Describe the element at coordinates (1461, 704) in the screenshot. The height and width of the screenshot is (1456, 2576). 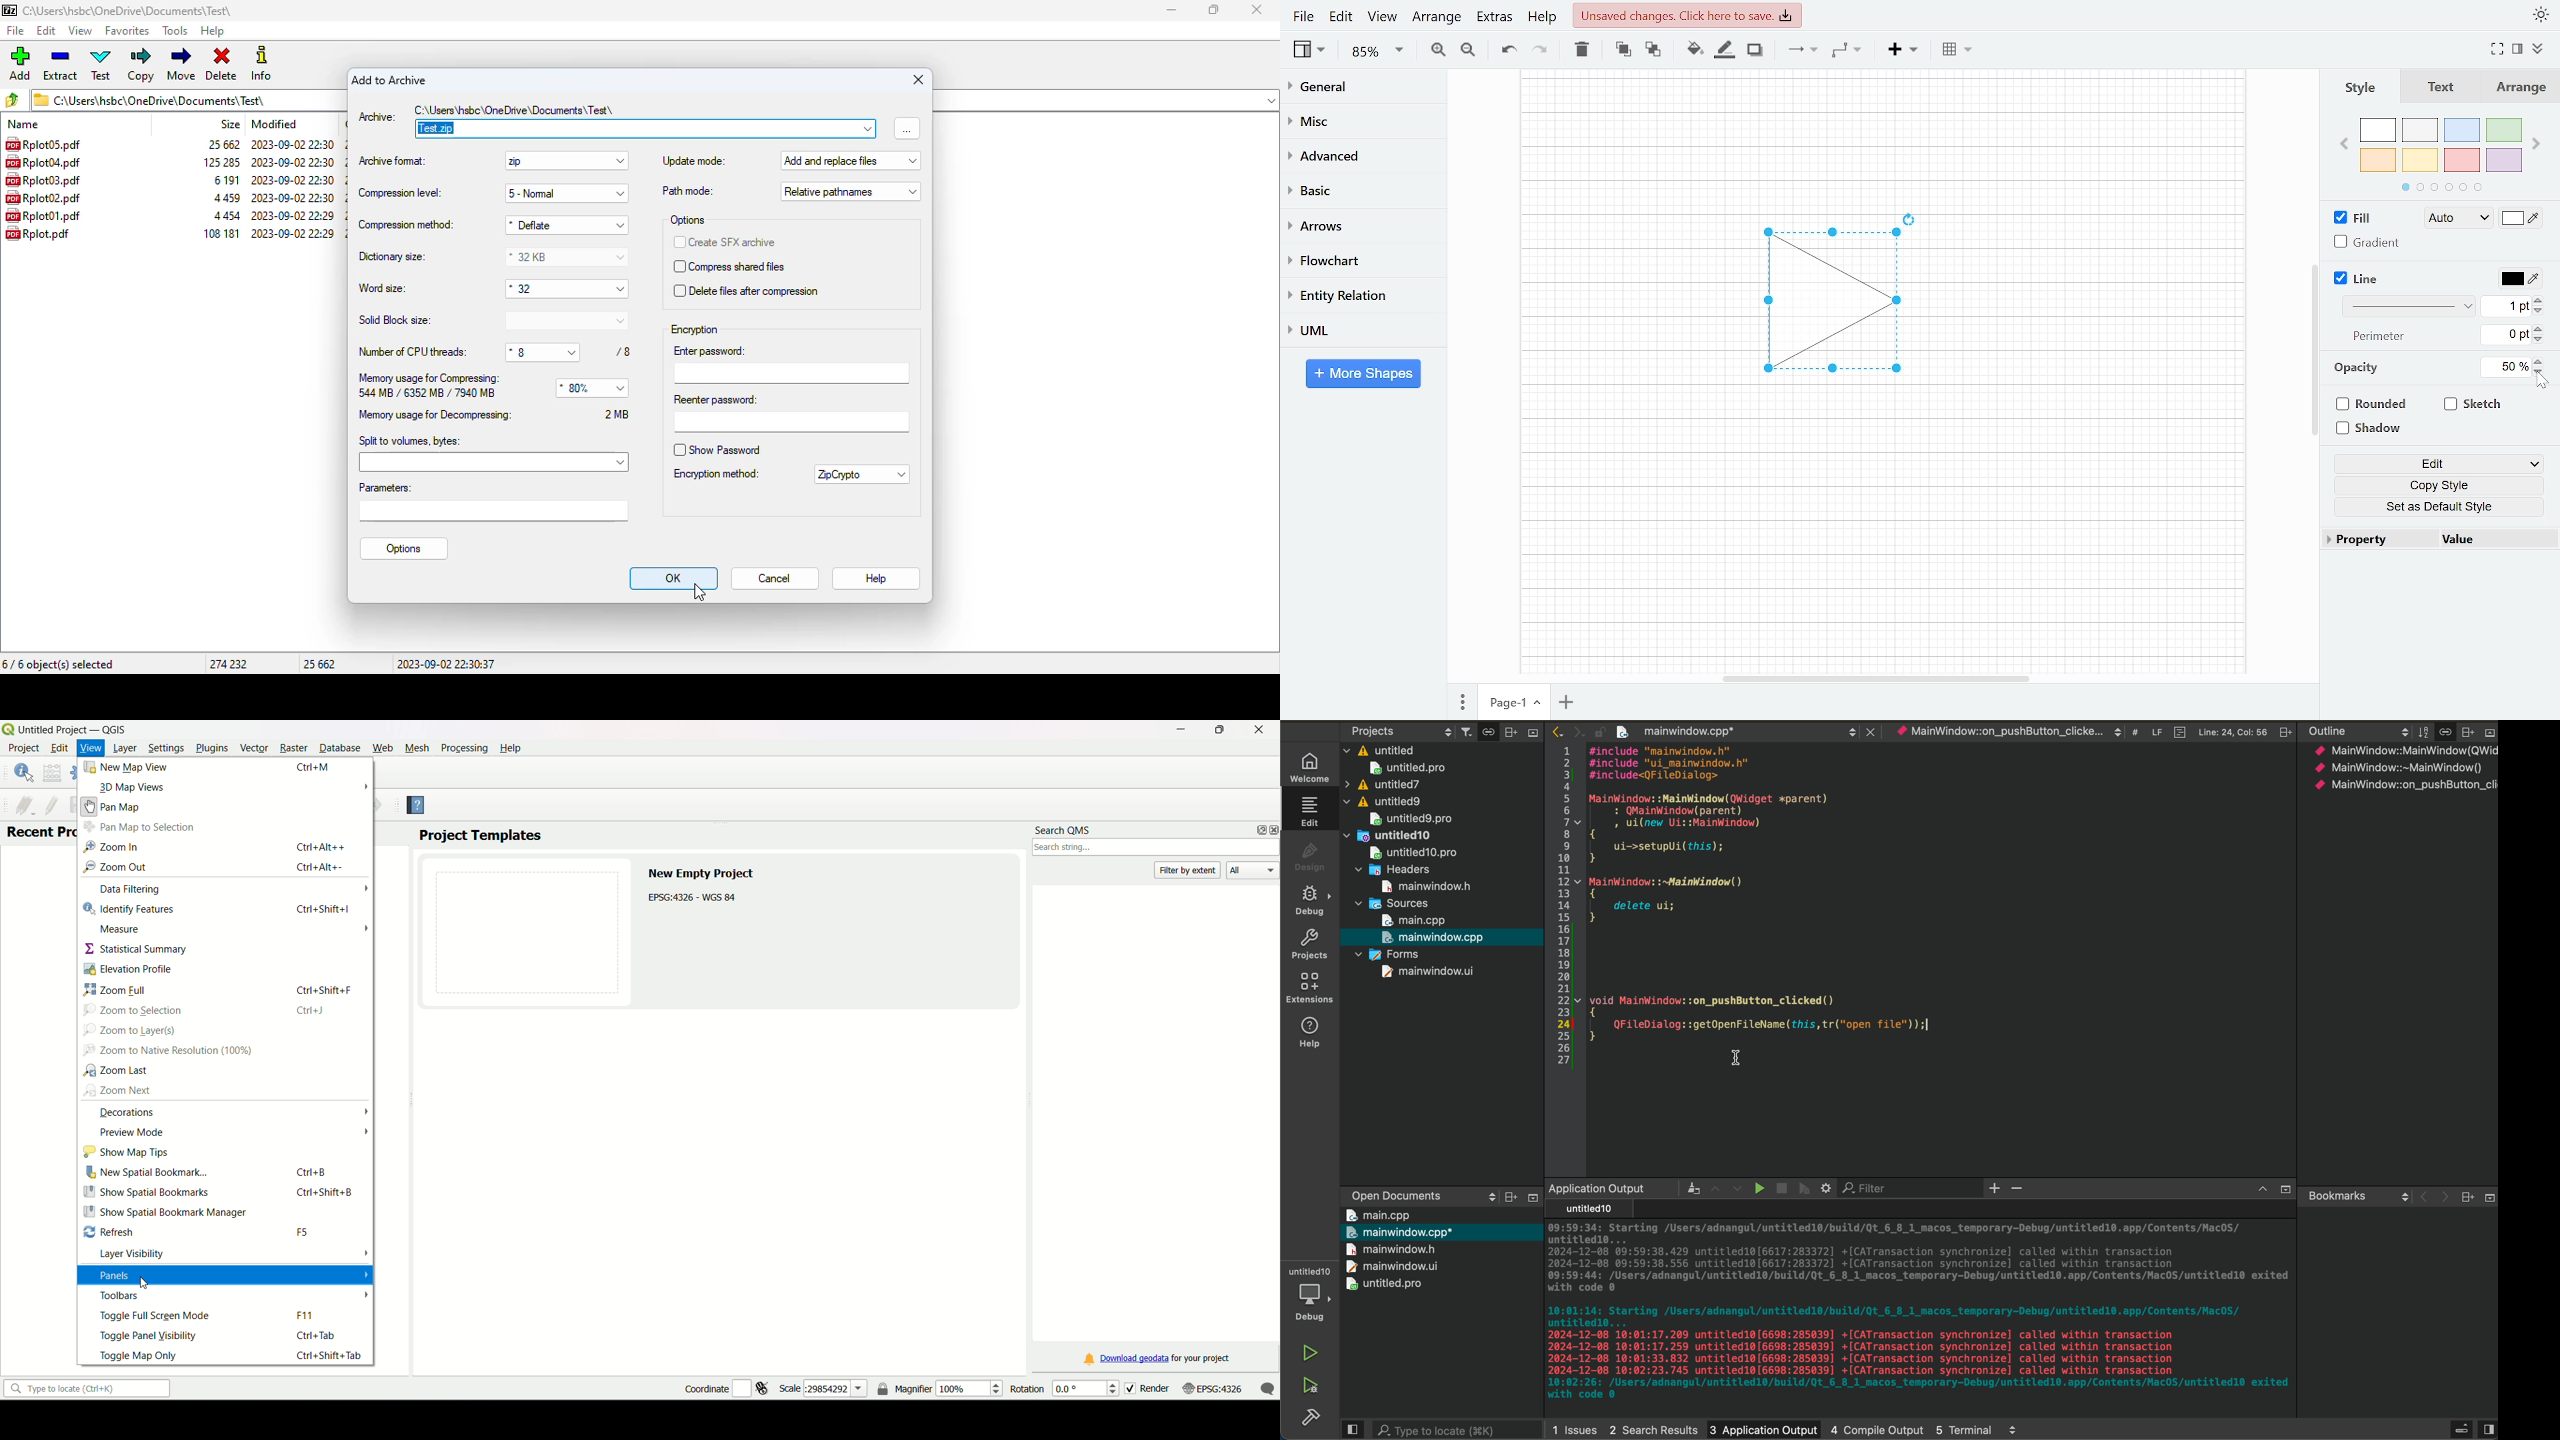
I see `Pages` at that location.